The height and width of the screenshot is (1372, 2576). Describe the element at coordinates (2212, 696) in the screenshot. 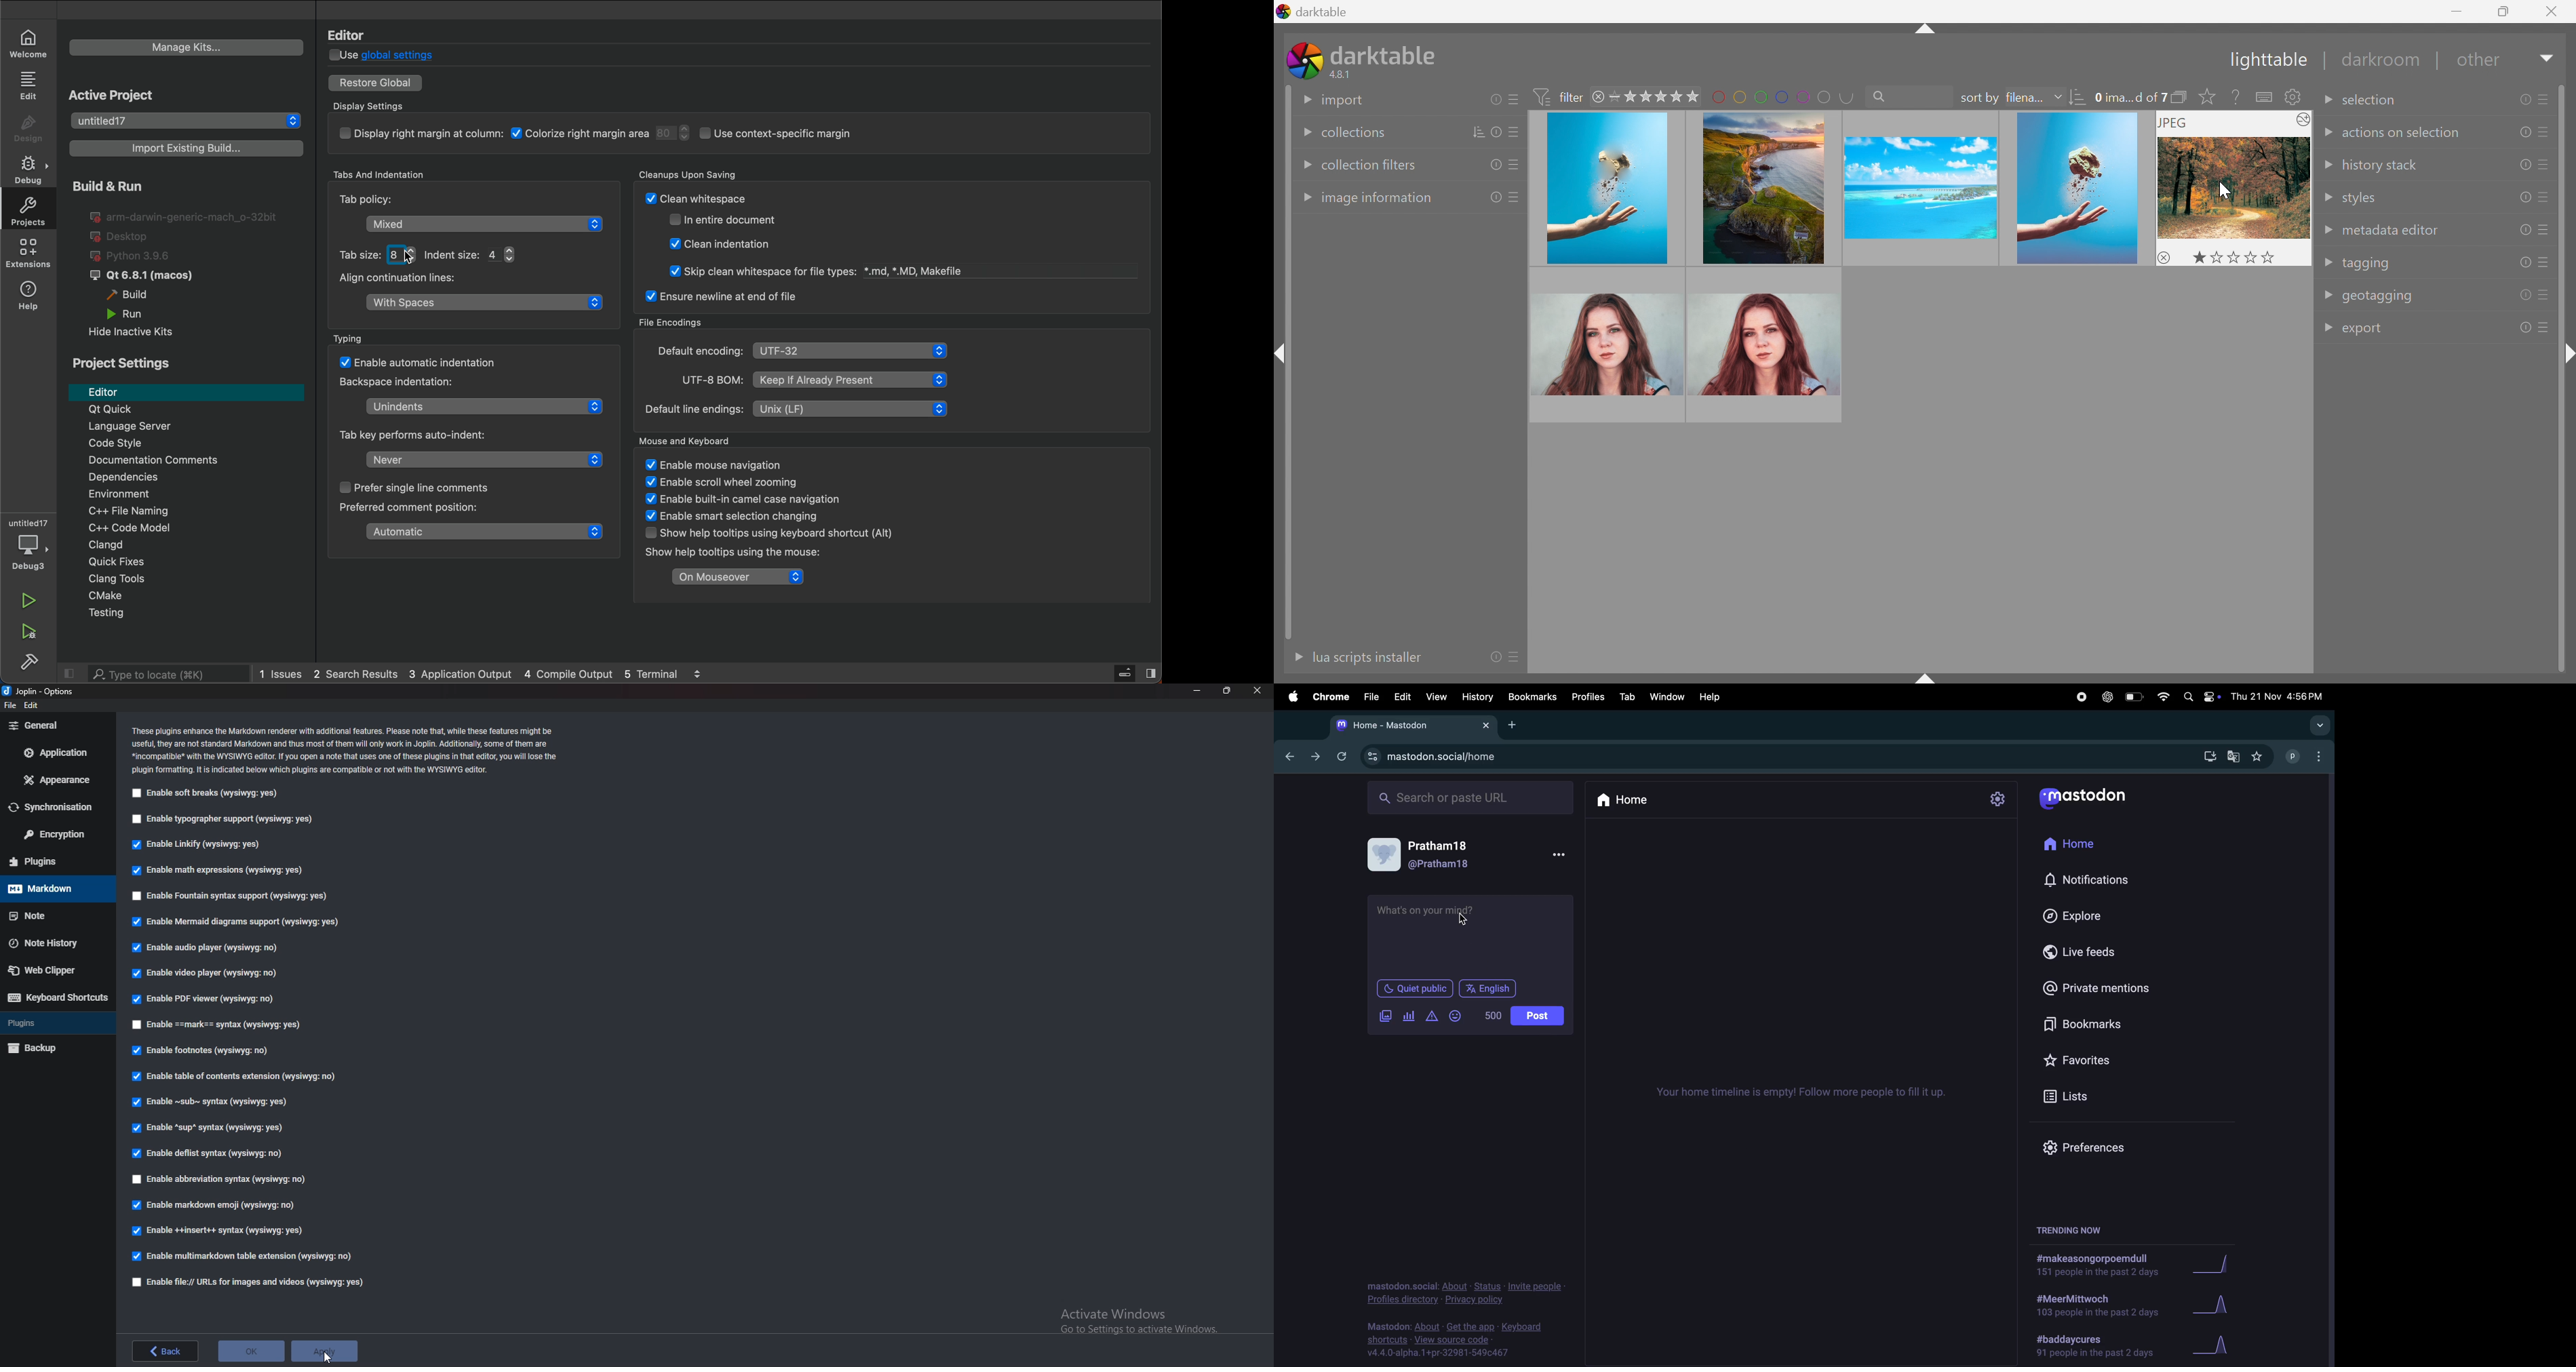

I see `apple widgets` at that location.